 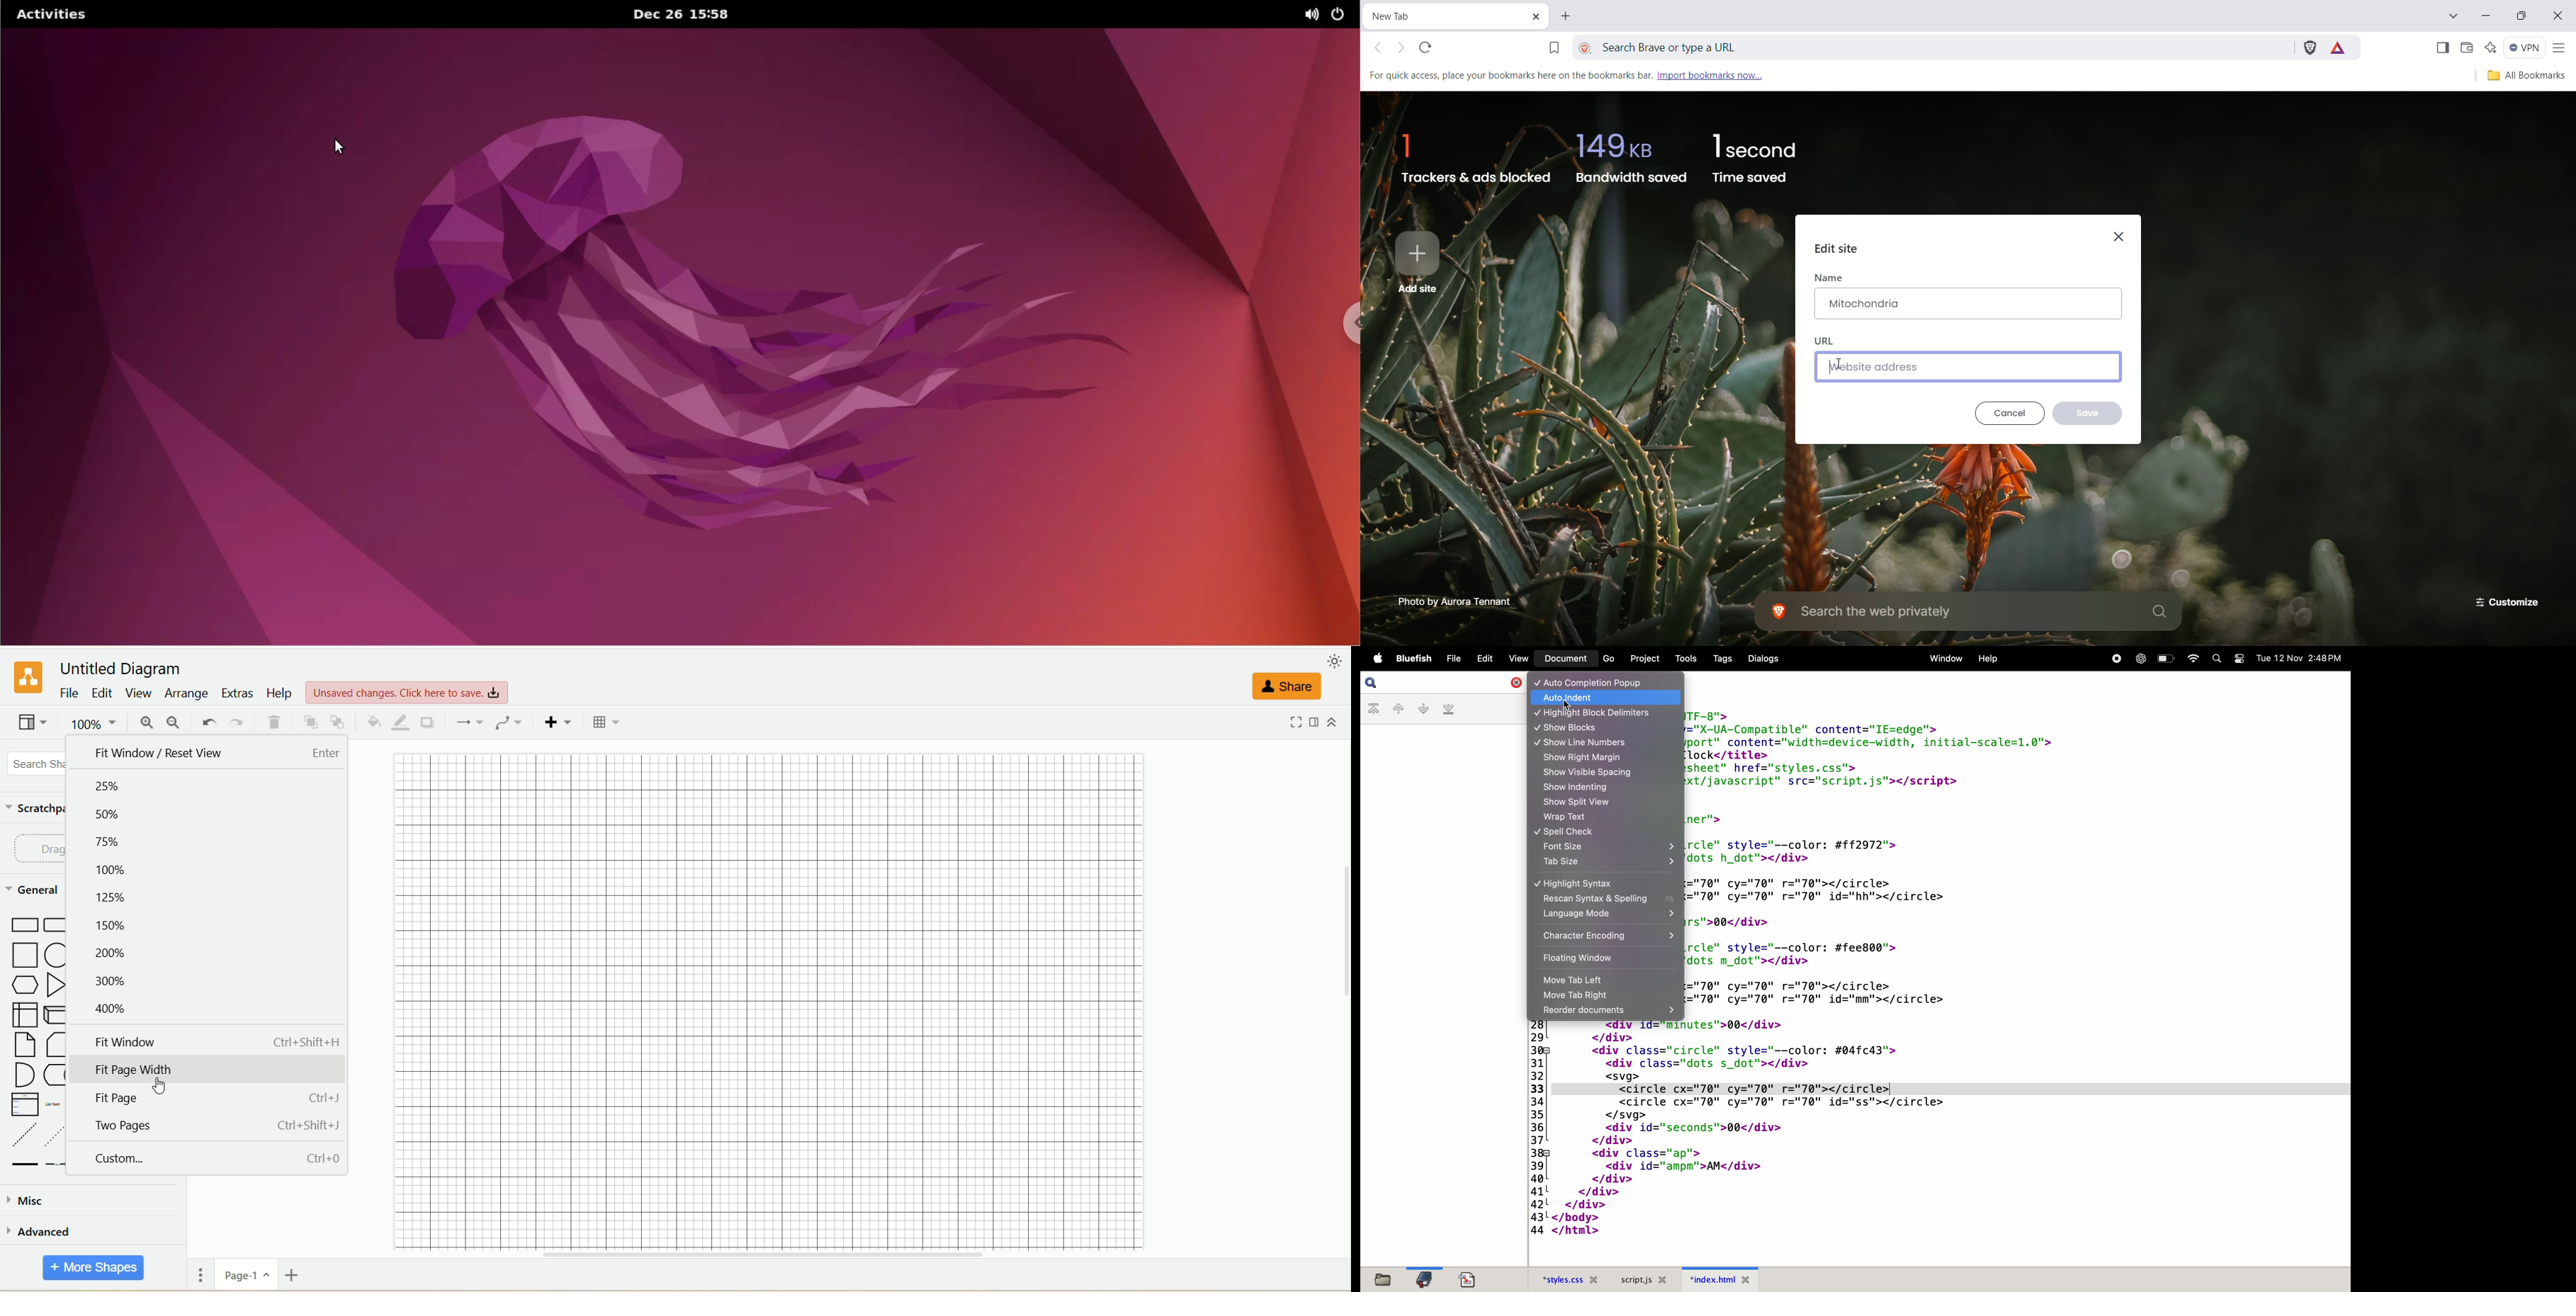 What do you see at coordinates (1373, 657) in the screenshot?
I see `apple menu` at bounding box center [1373, 657].